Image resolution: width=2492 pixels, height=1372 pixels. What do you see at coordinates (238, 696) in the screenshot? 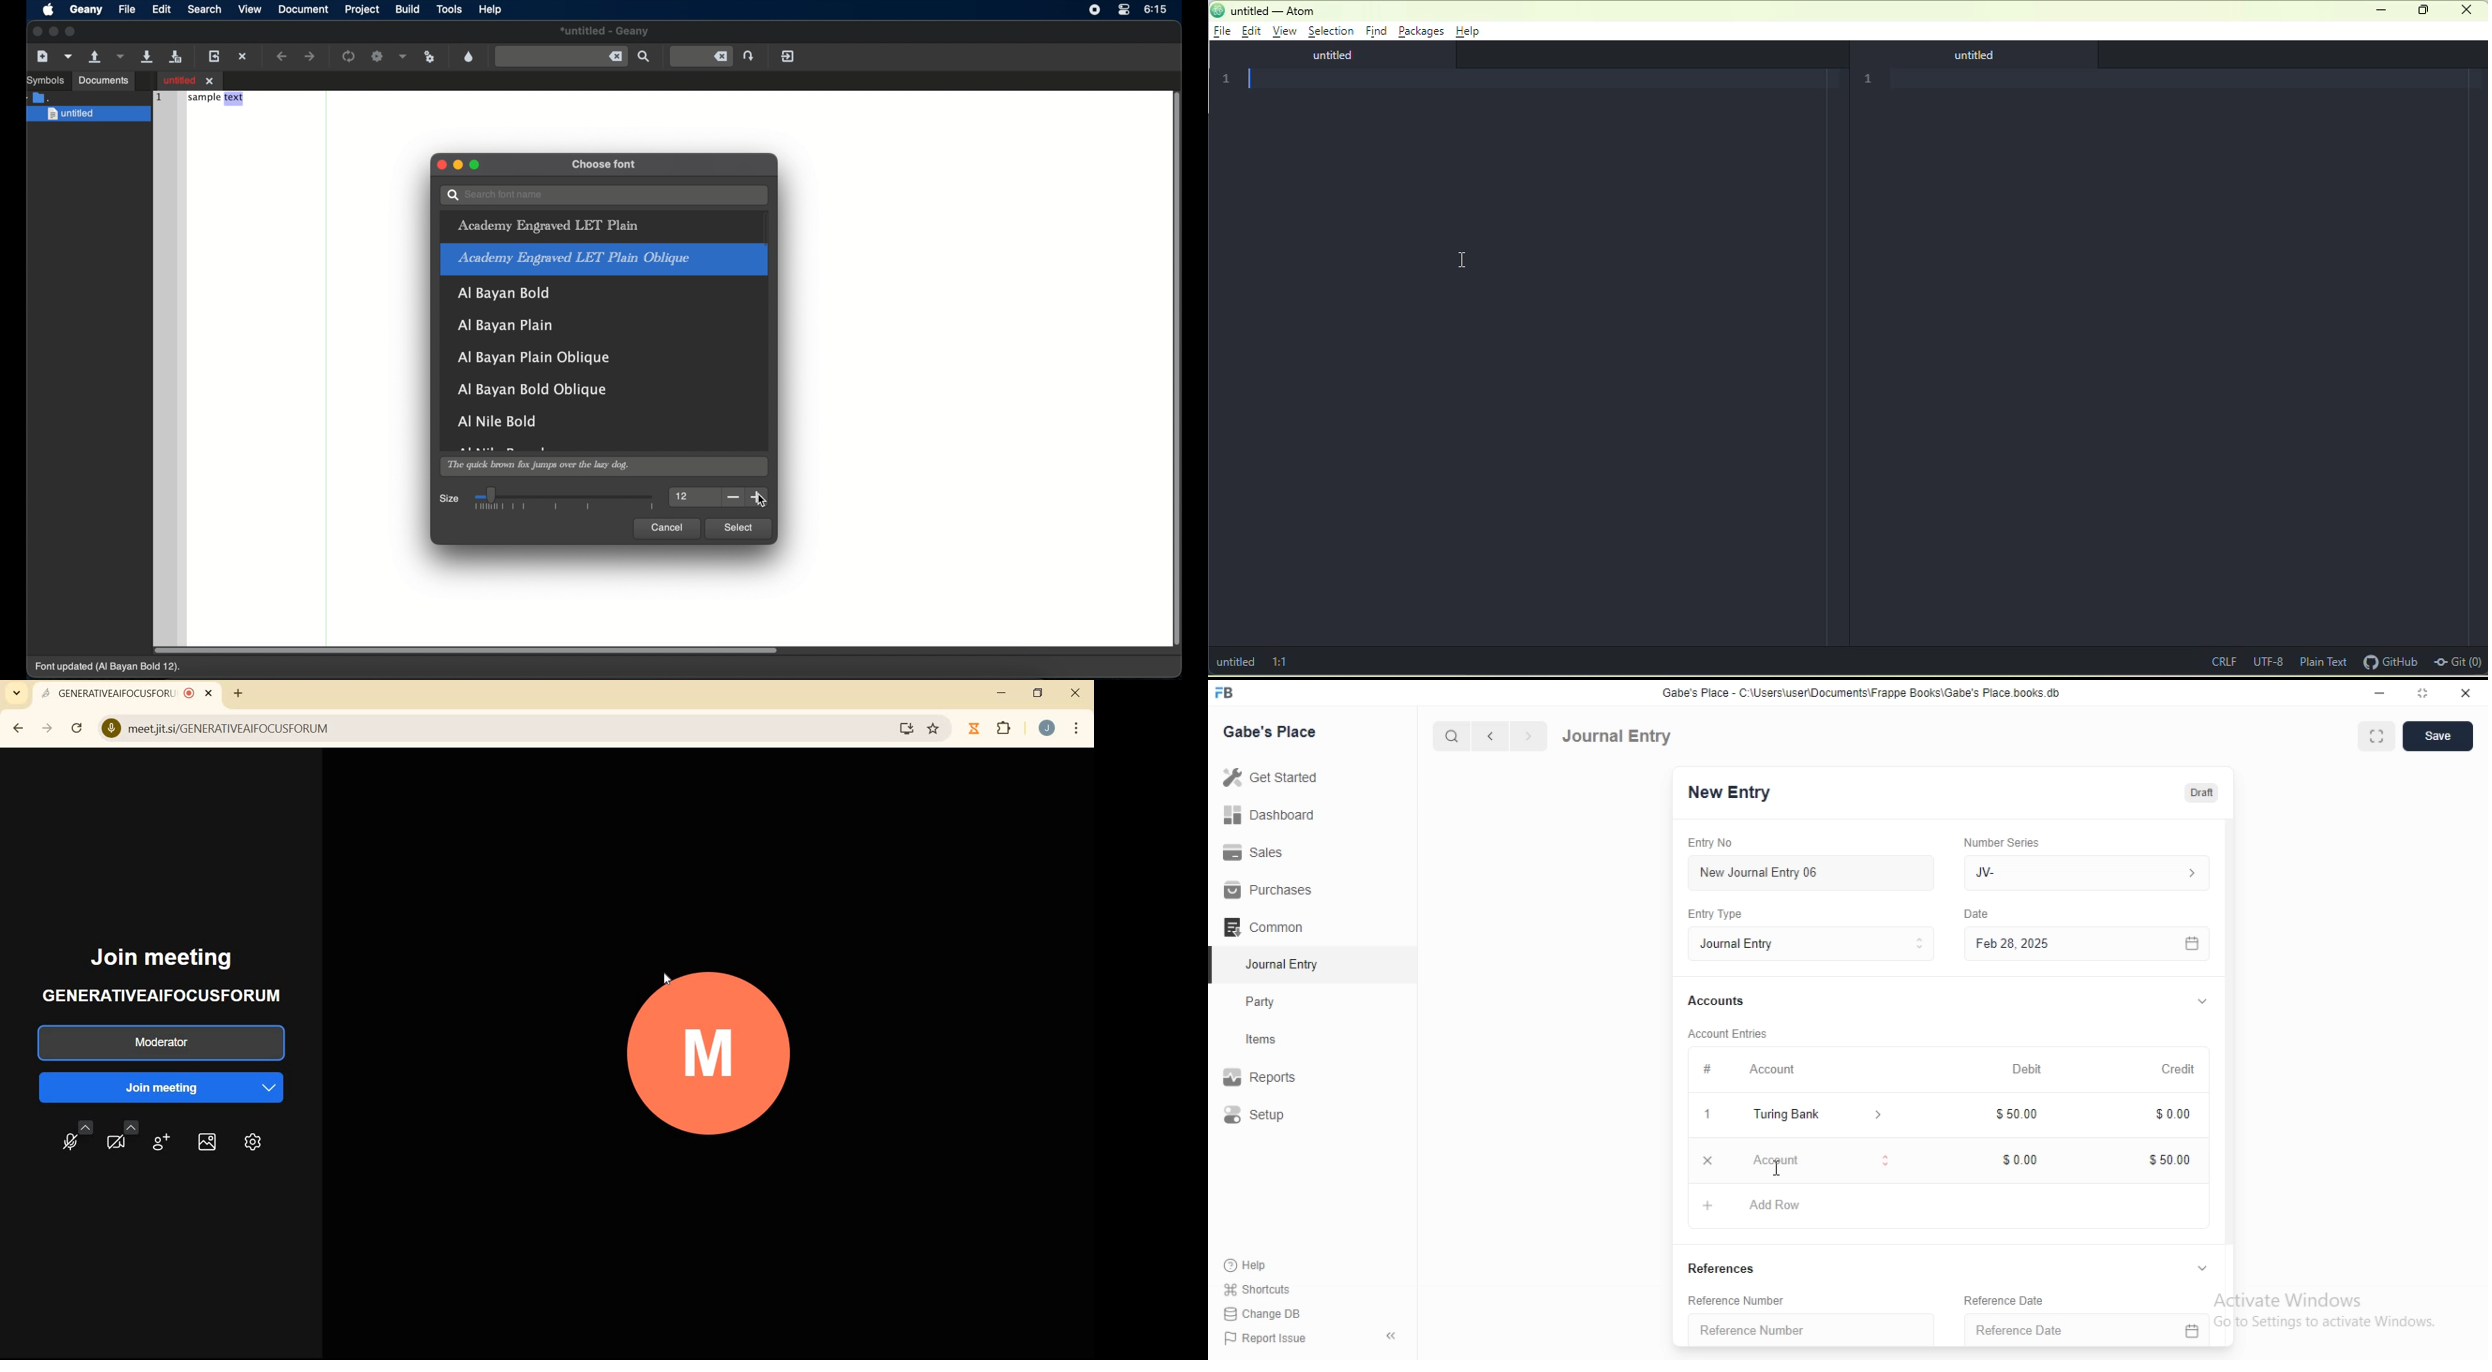
I see `add tab` at bounding box center [238, 696].